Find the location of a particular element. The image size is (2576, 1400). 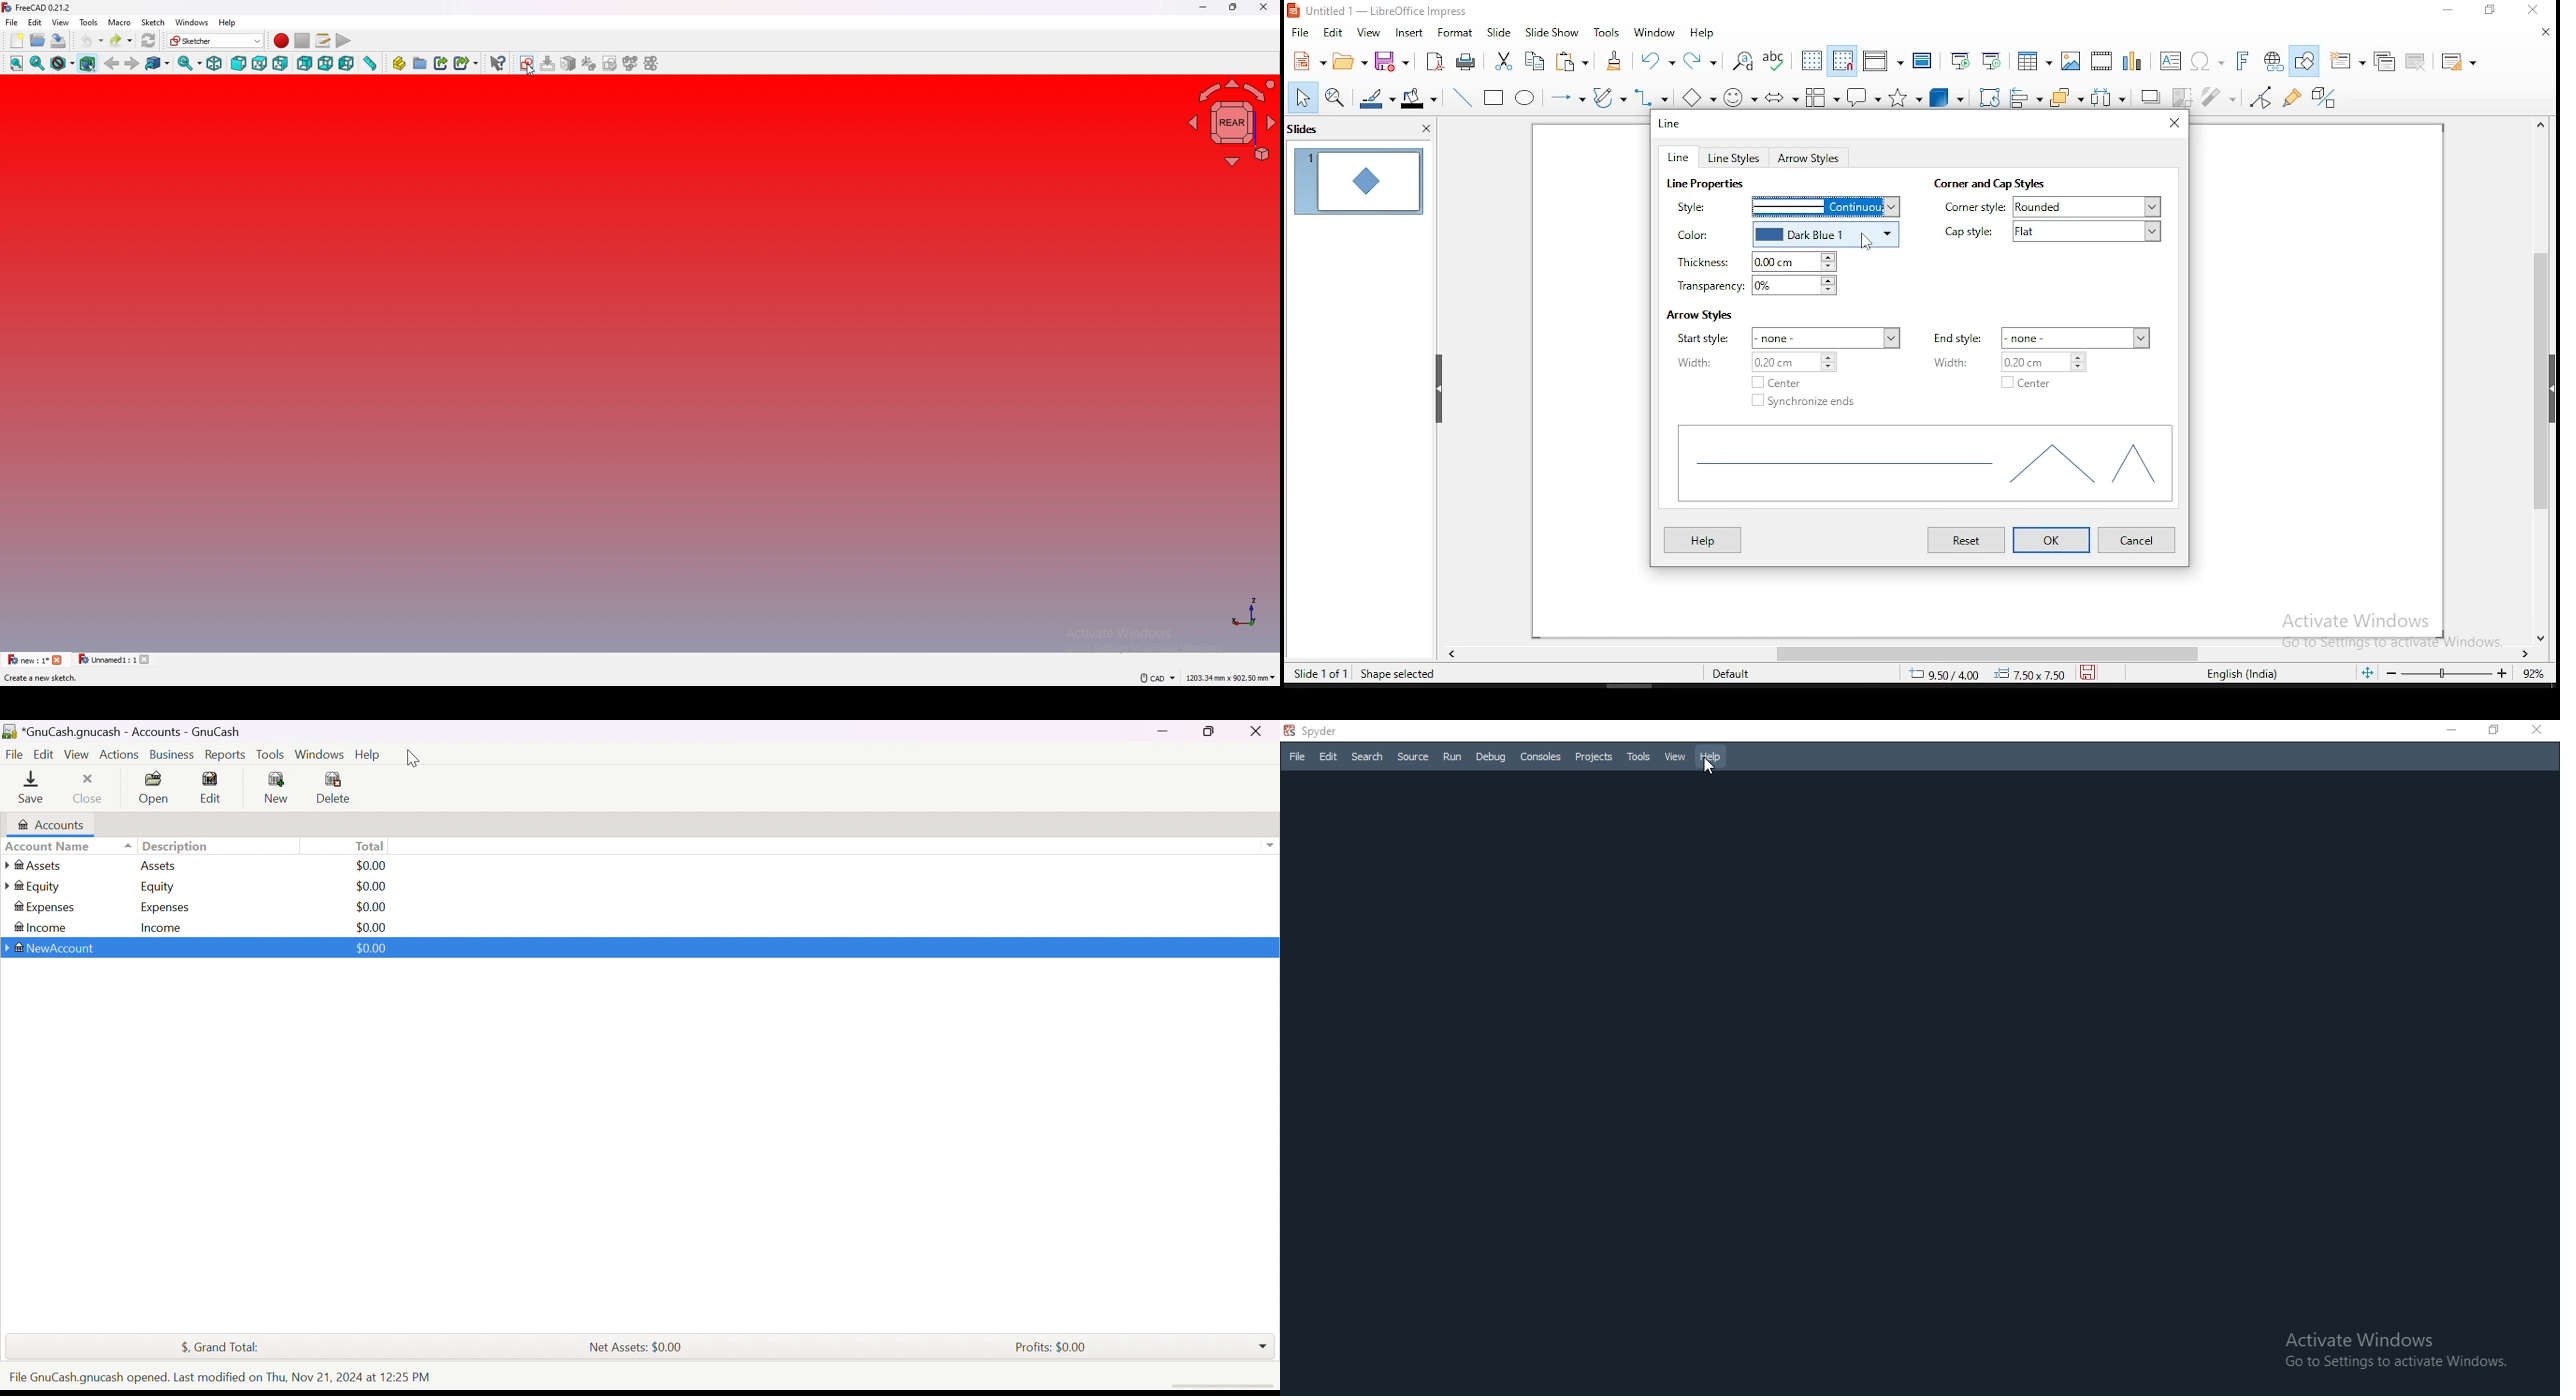

zoom level is located at coordinates (2447, 673).